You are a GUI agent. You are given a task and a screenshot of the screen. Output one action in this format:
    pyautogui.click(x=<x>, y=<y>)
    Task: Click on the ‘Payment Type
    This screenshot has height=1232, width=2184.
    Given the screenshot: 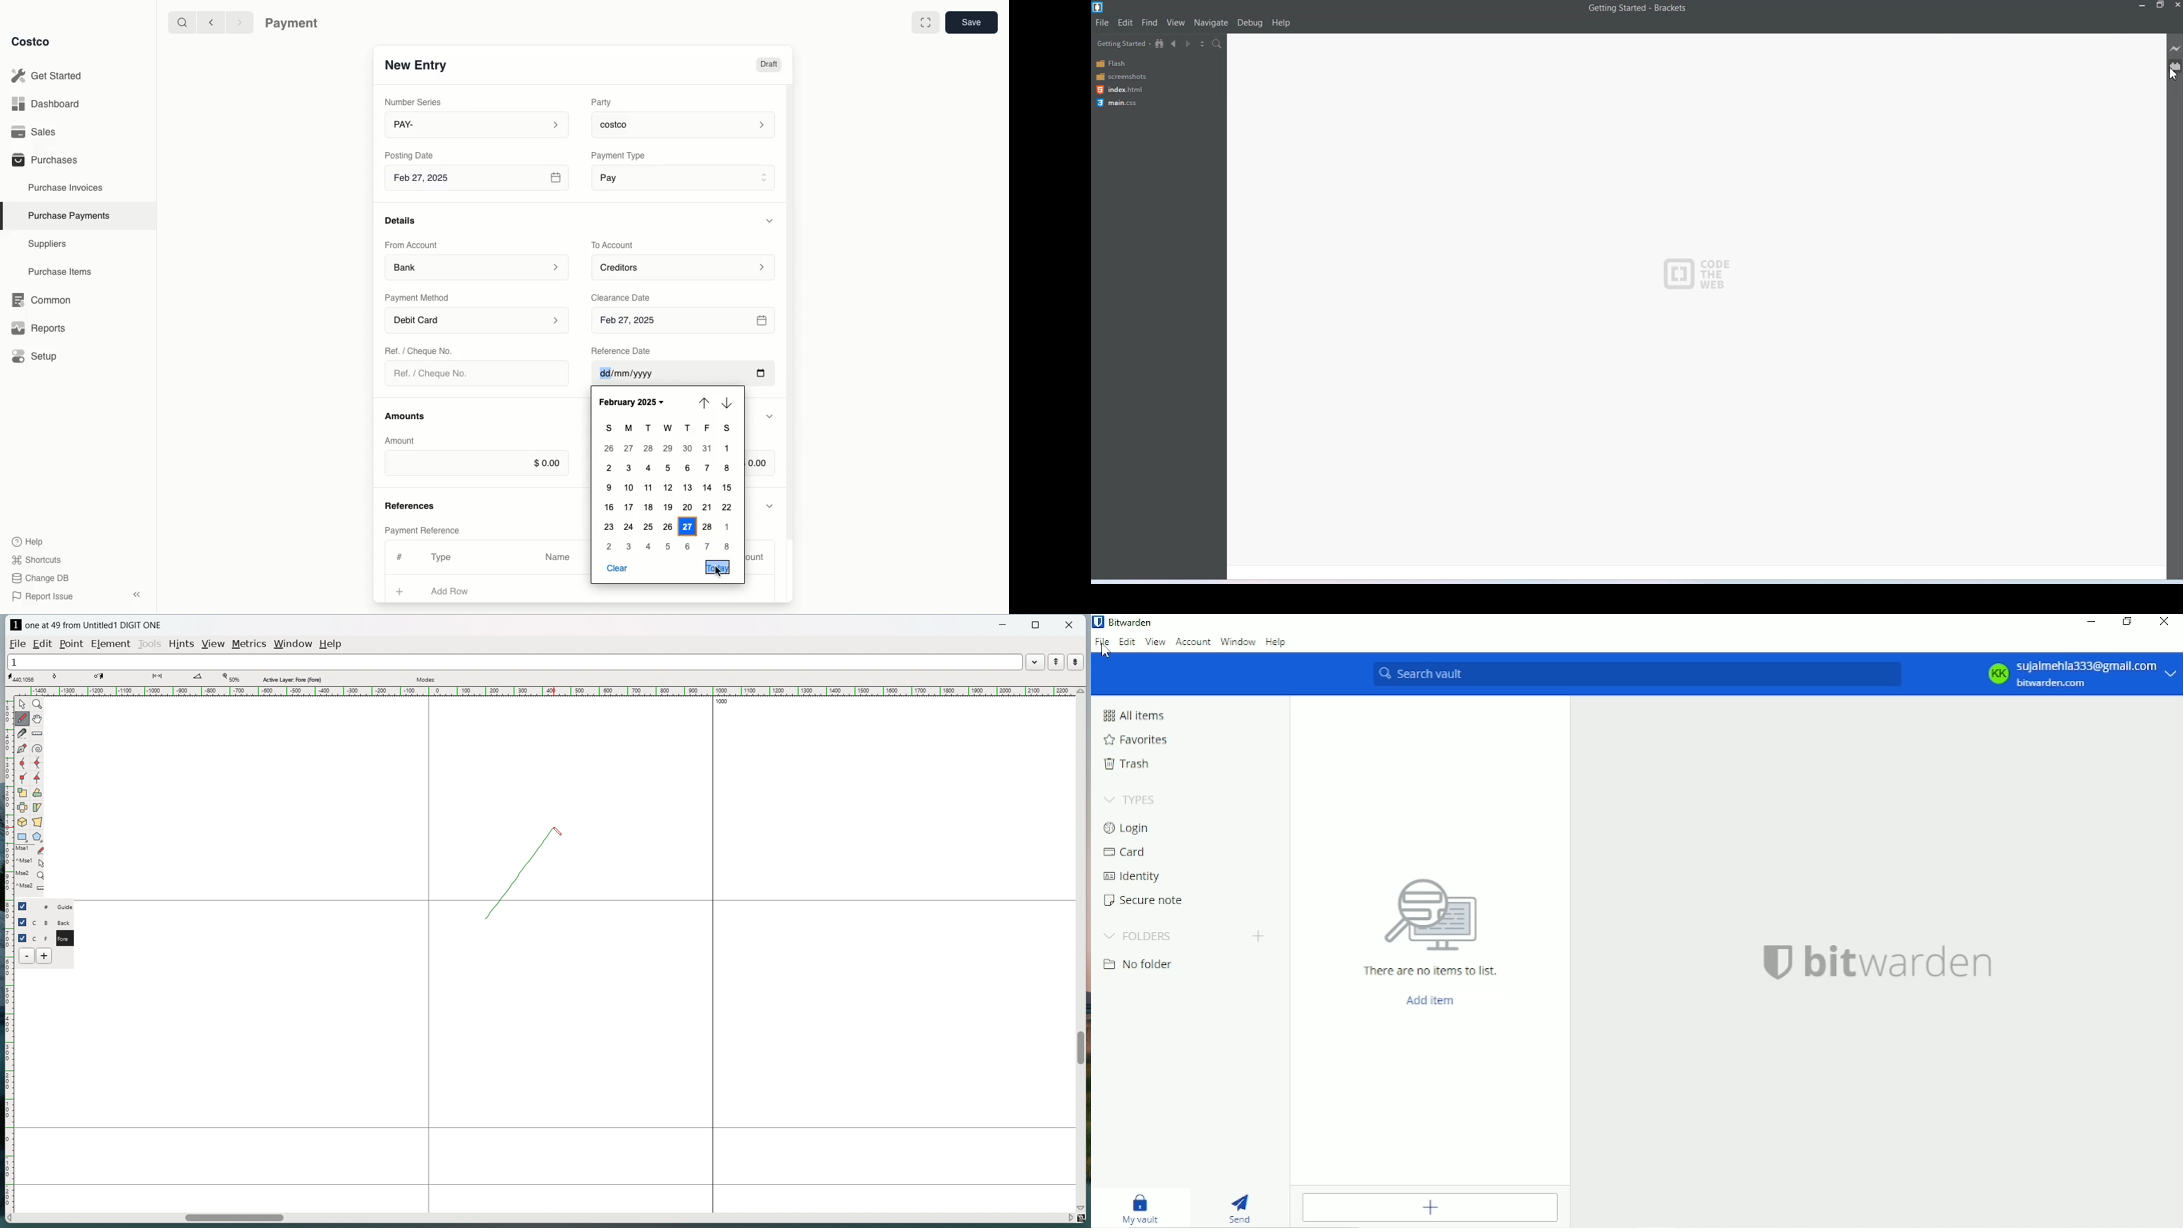 What is the action you would take?
    pyautogui.click(x=618, y=155)
    